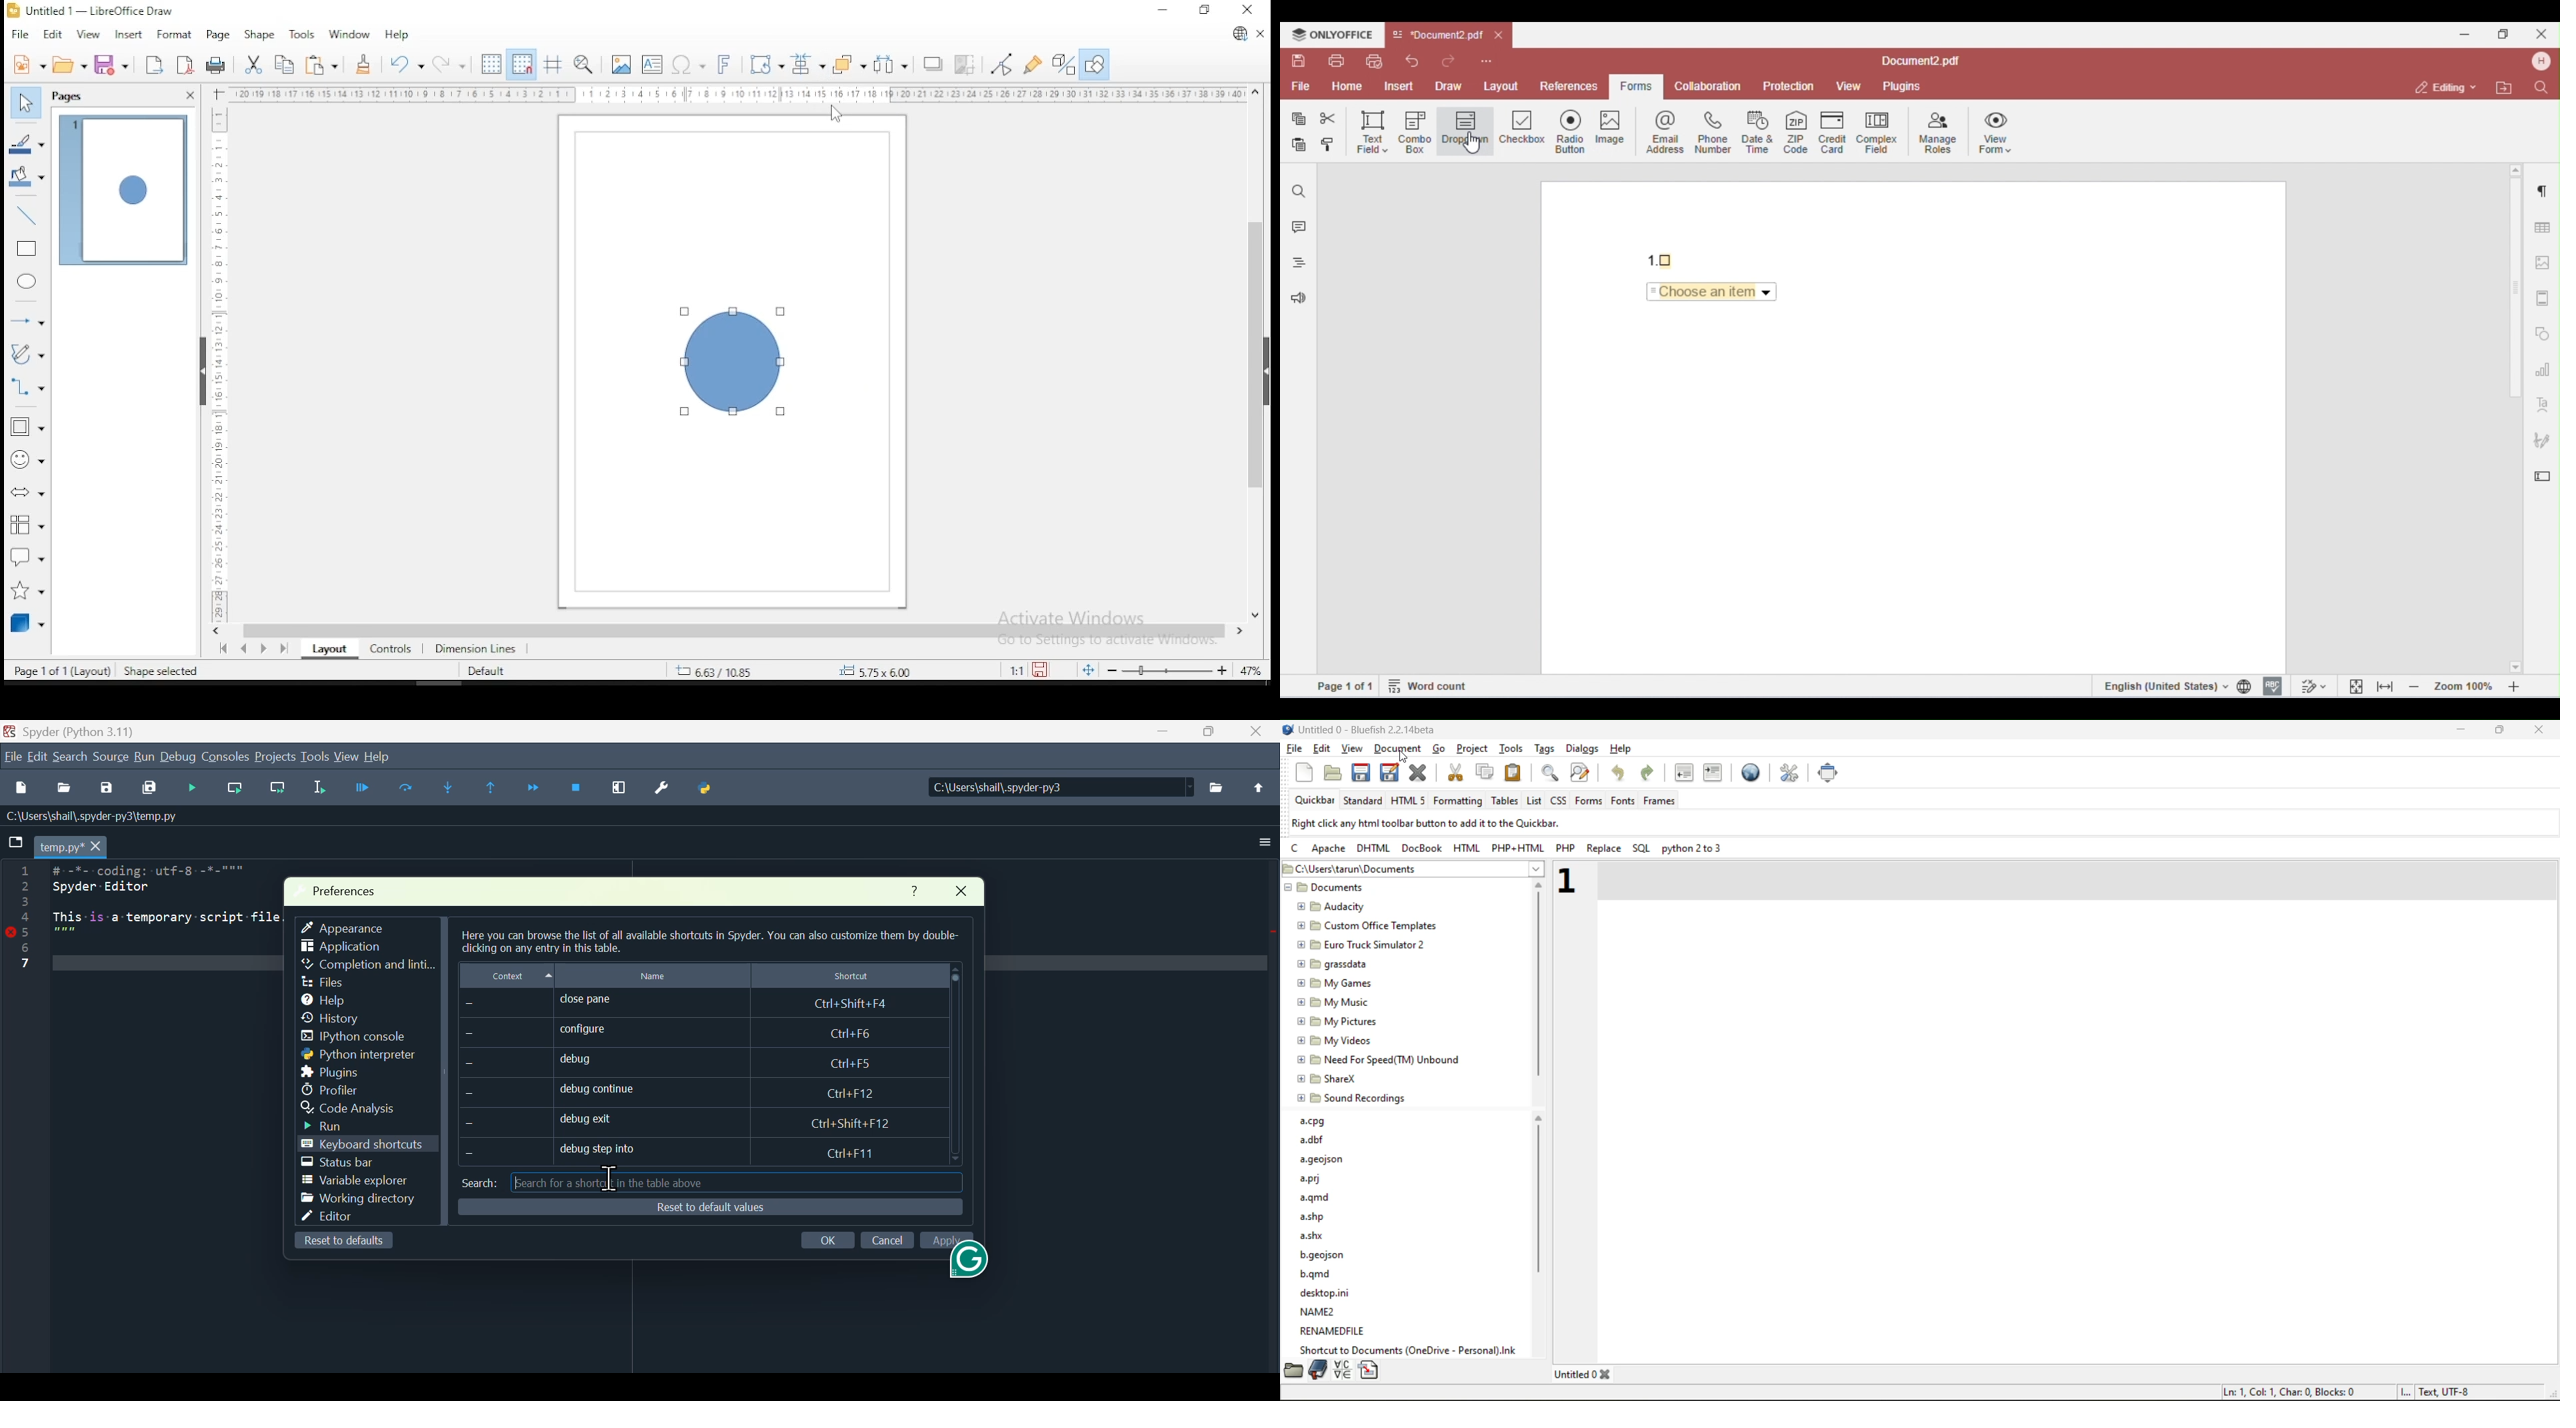 The height and width of the screenshot is (1428, 2576). I want to click on Working directory, so click(359, 1199).